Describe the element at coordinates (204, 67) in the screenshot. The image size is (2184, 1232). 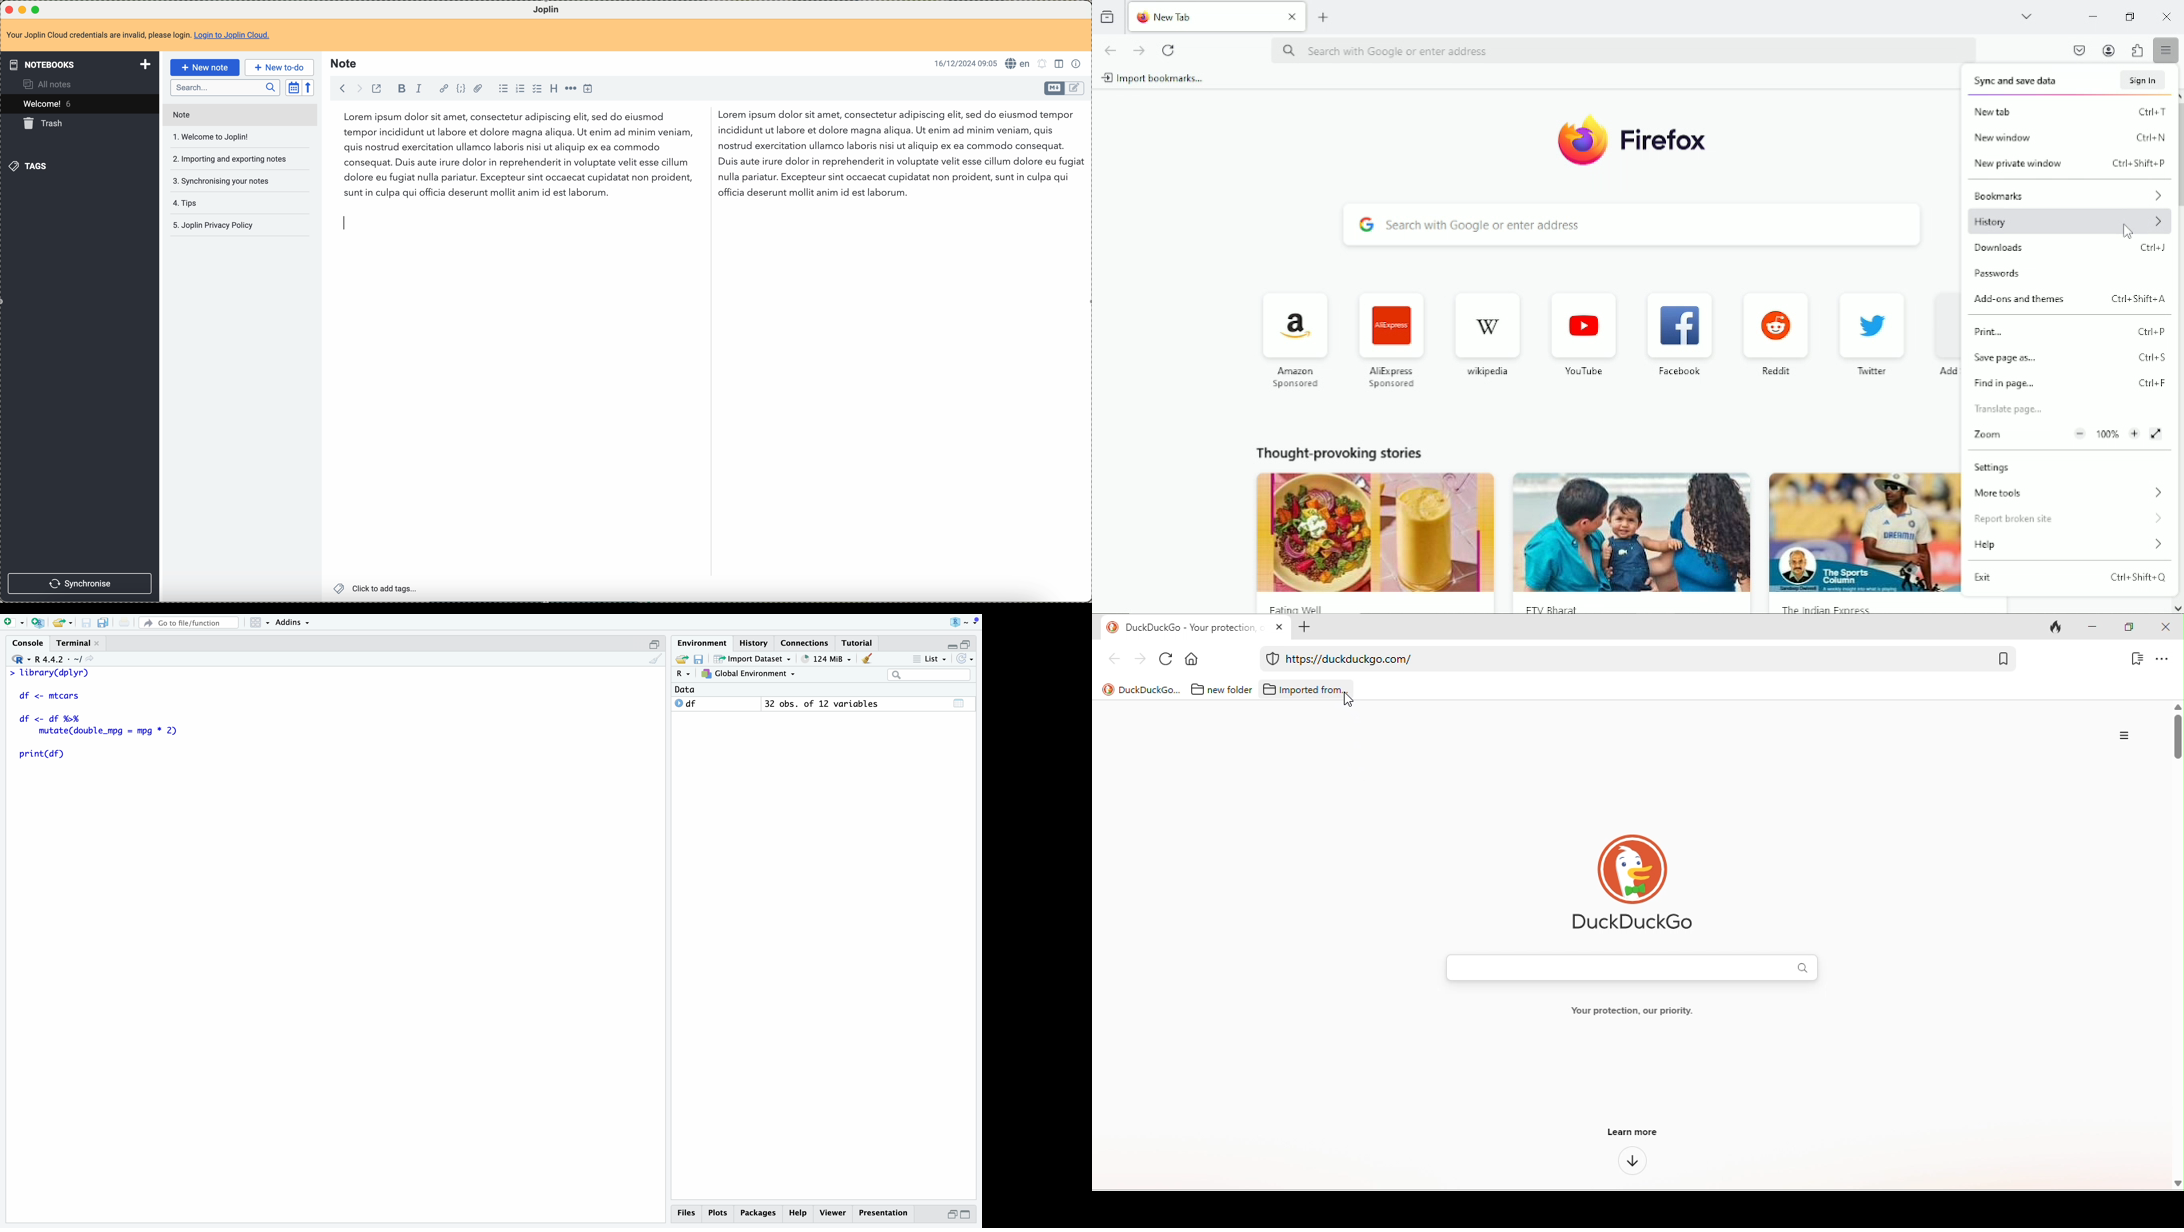
I see `new note` at that location.